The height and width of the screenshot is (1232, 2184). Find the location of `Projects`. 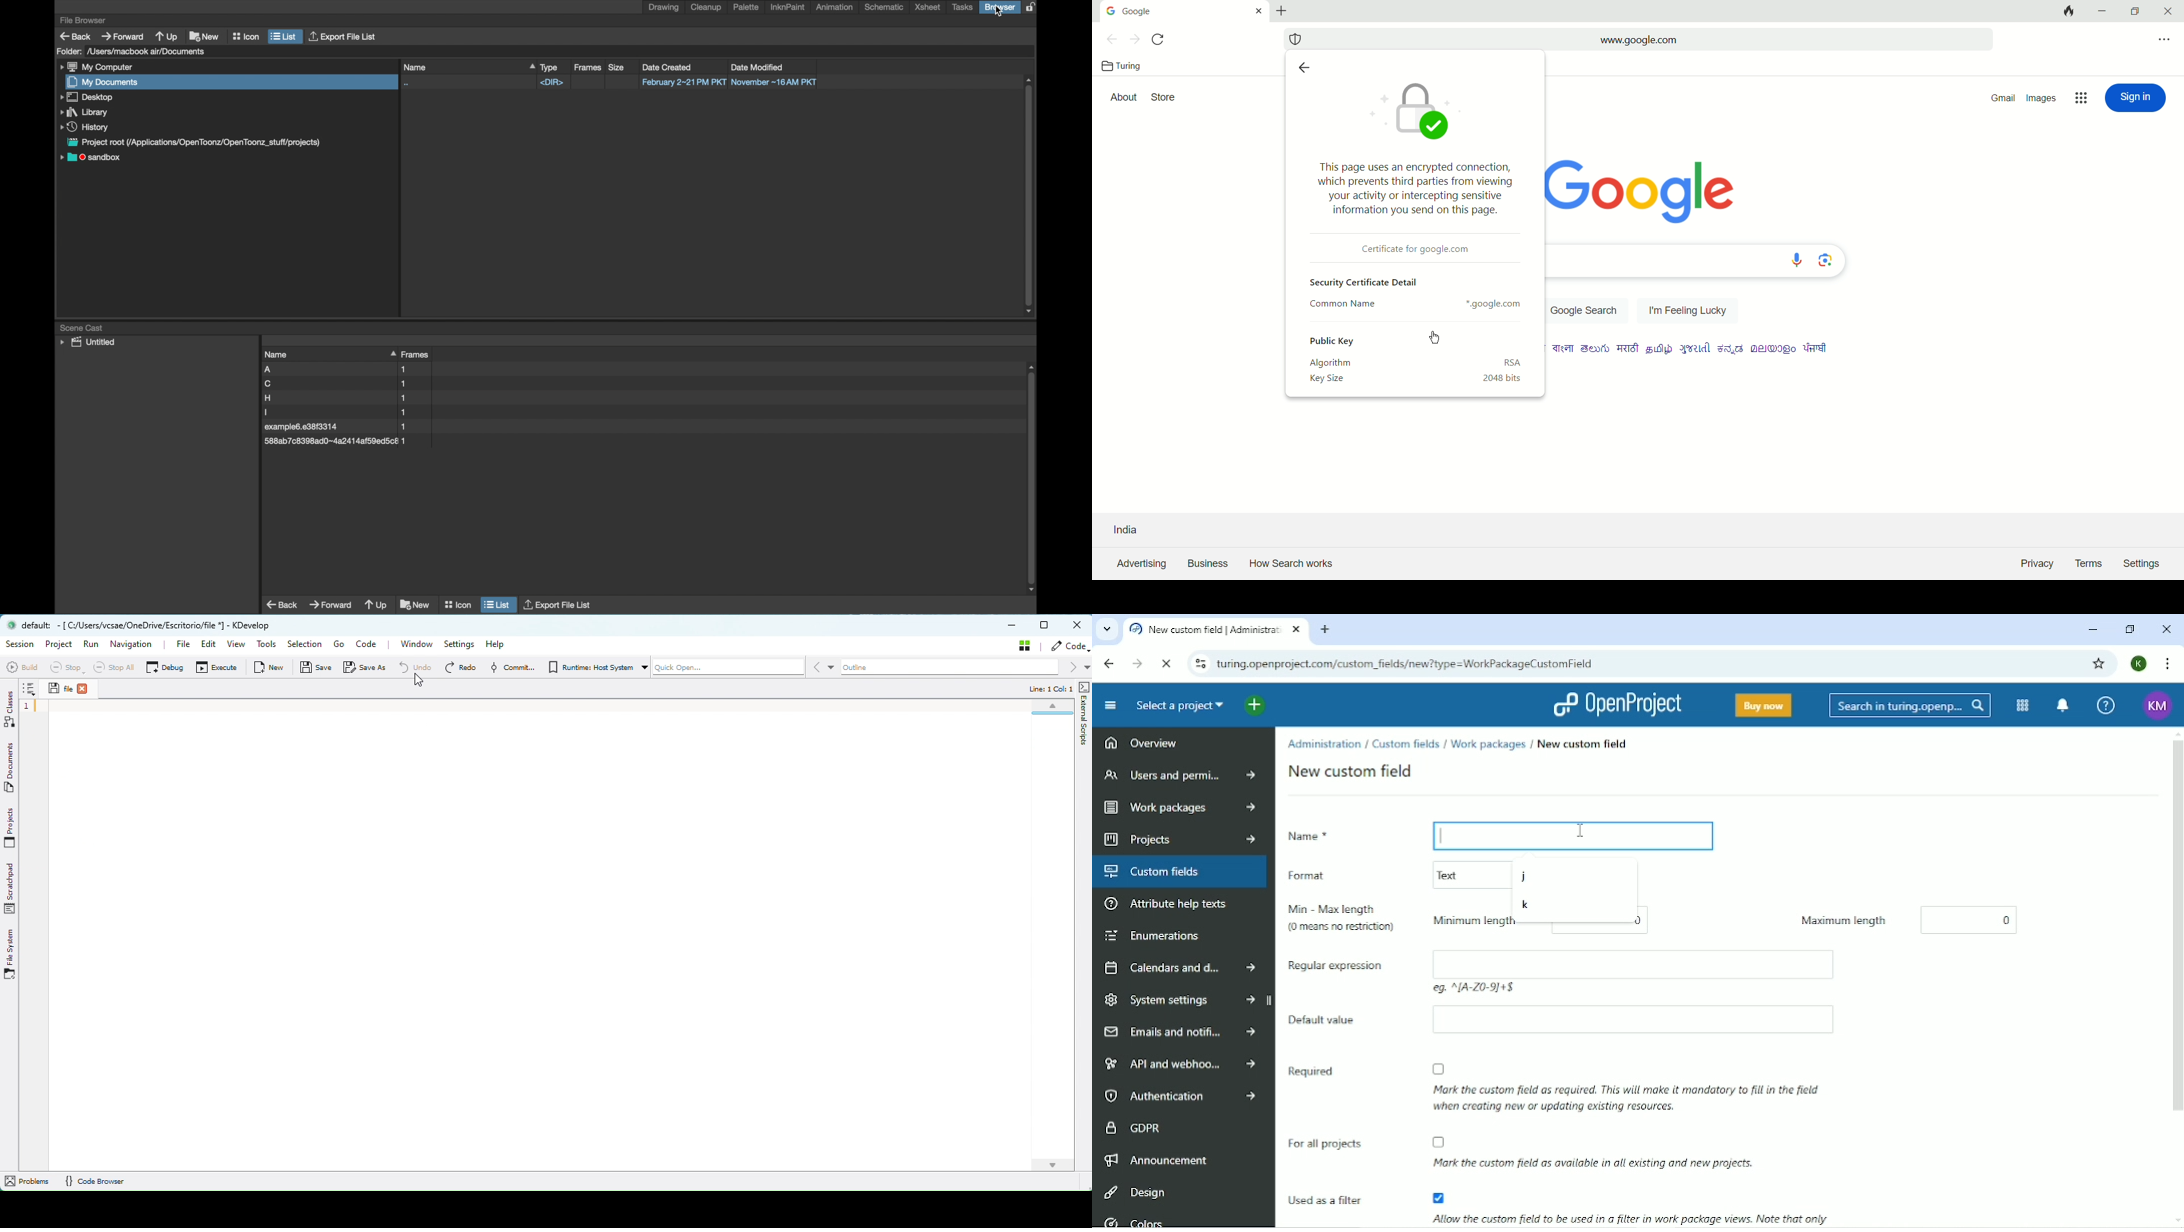

Projects is located at coordinates (12, 824).